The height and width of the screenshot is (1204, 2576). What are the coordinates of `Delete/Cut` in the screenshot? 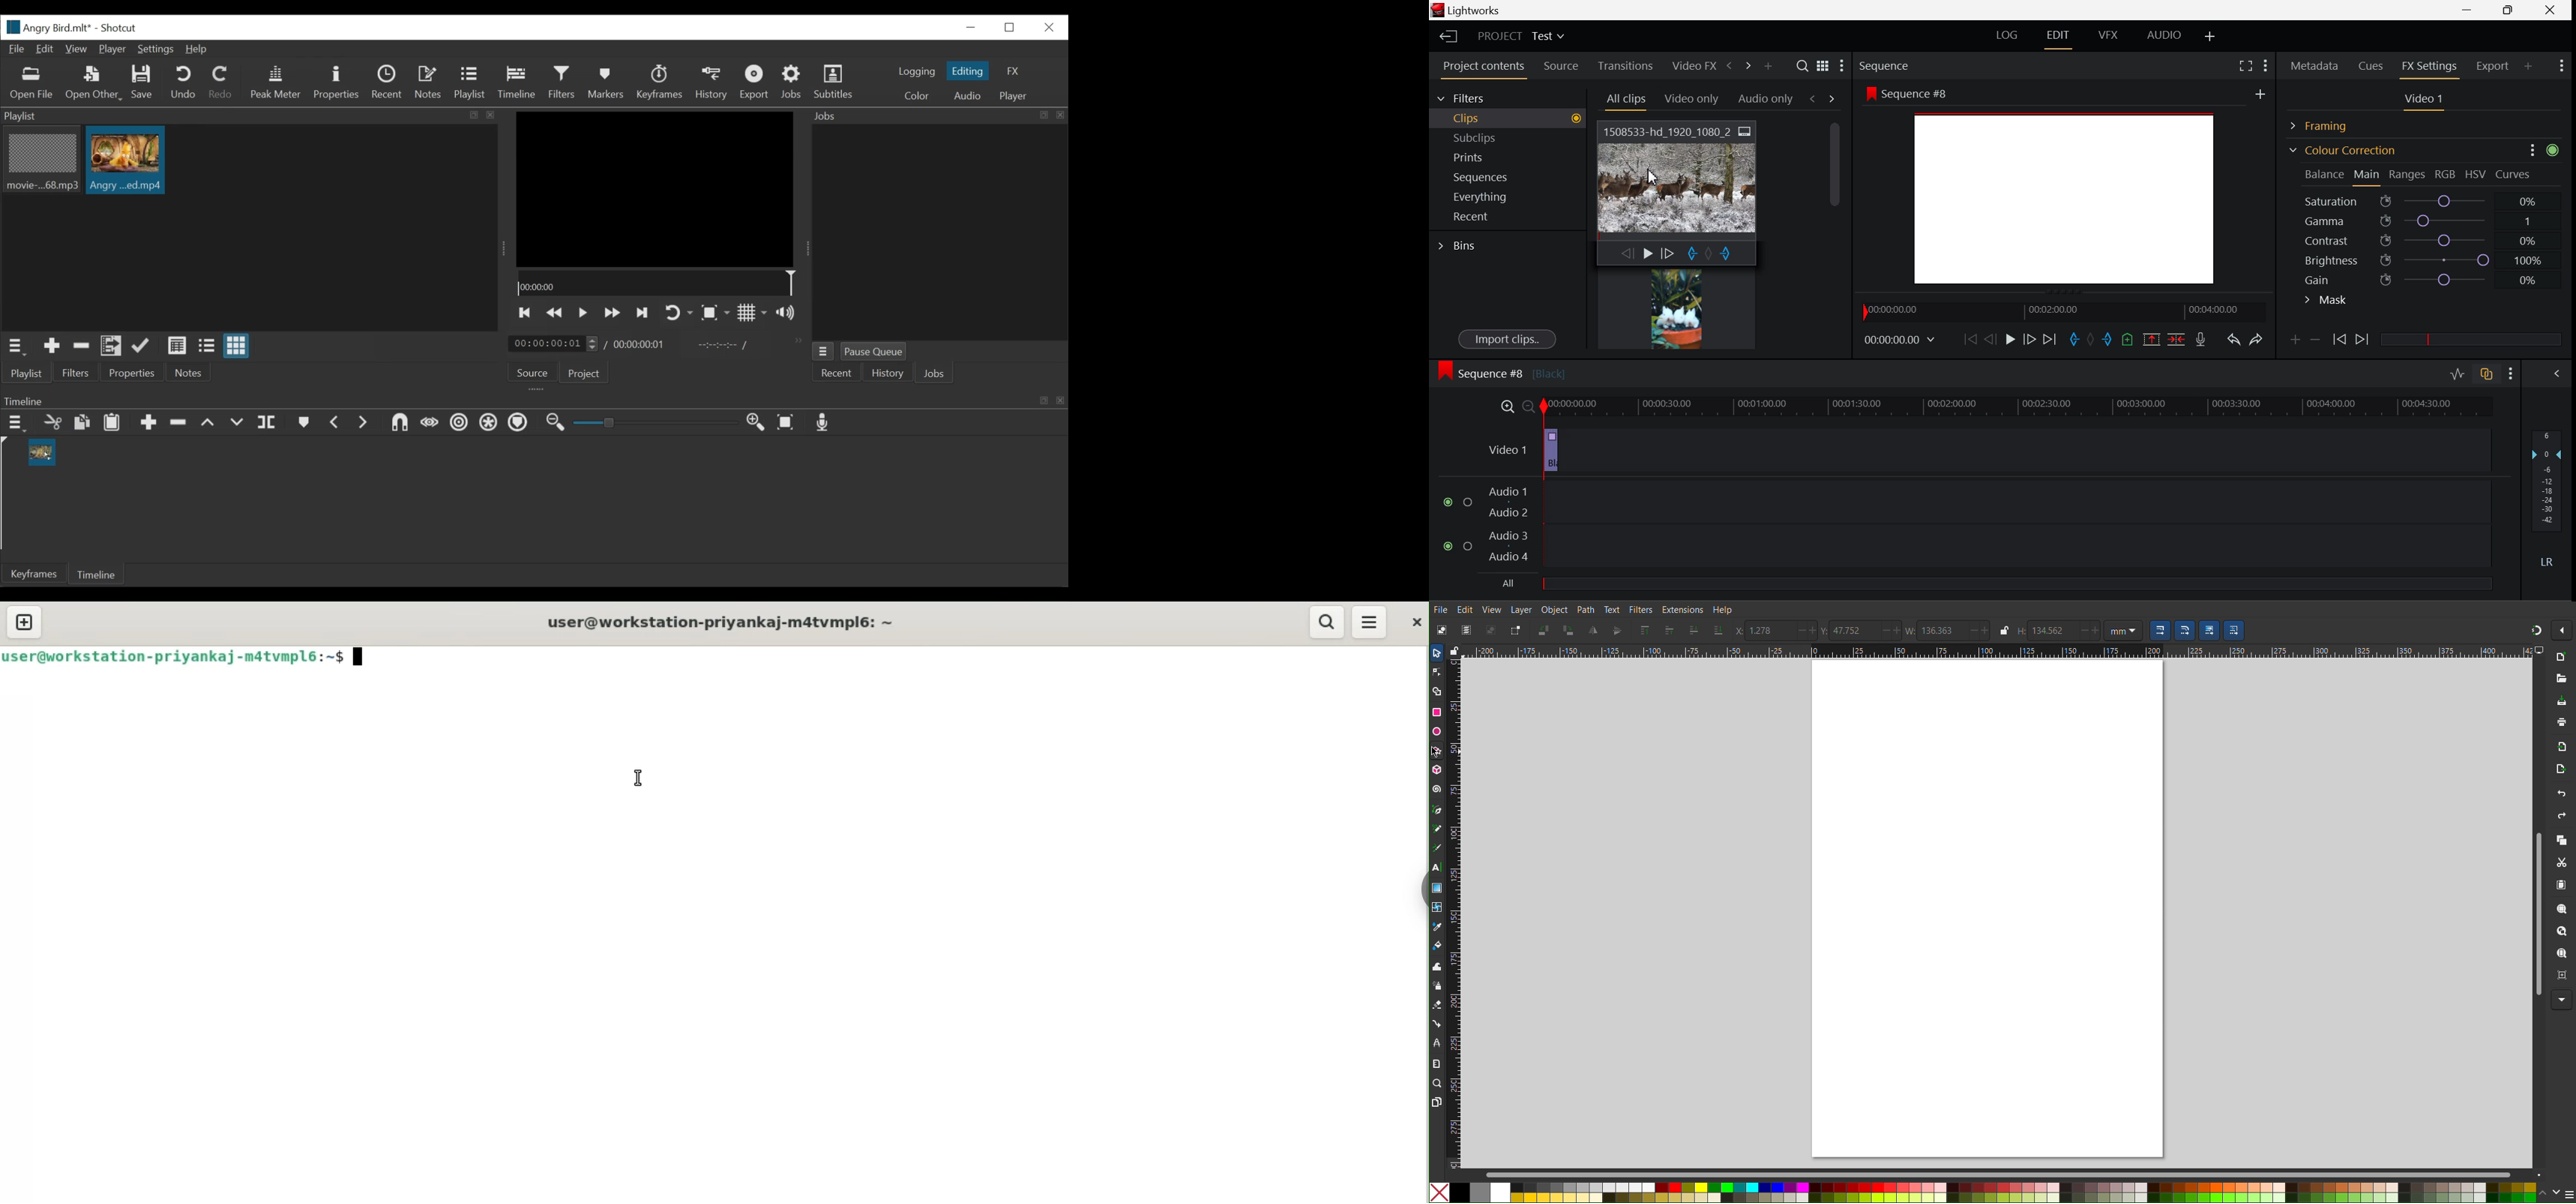 It's located at (2177, 339).